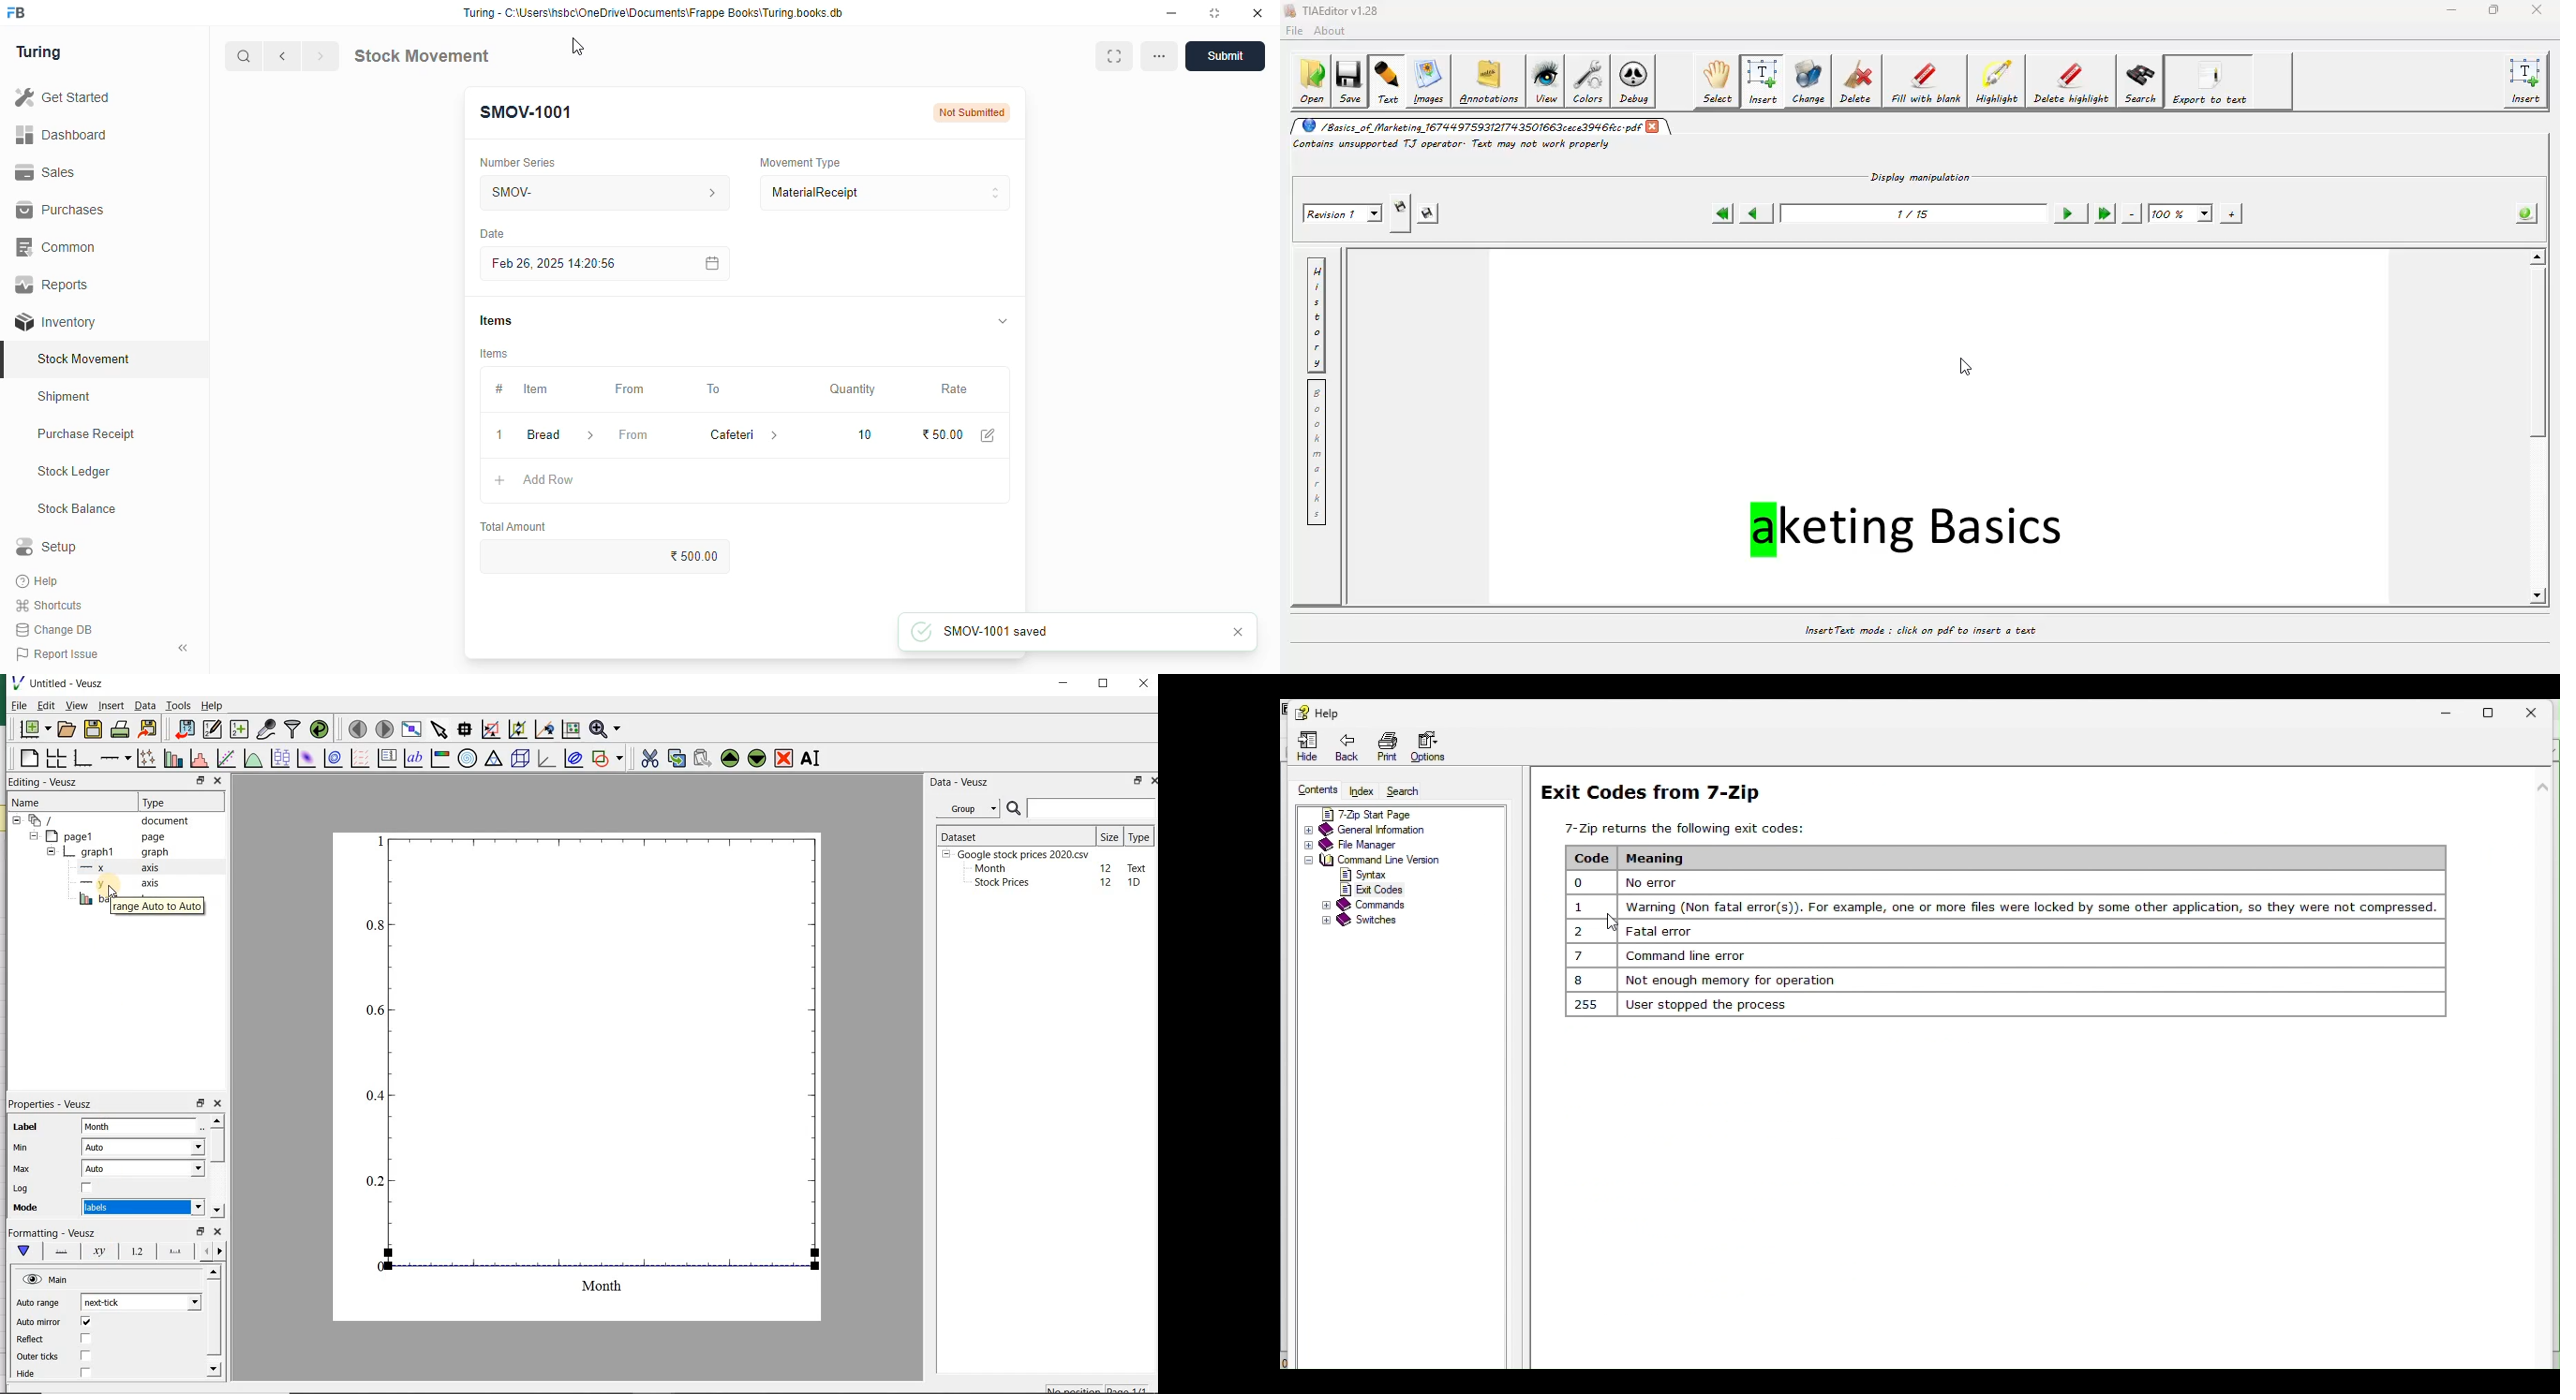 This screenshot has height=1400, width=2576. Describe the element at coordinates (606, 557) in the screenshot. I see `₹500.00` at that location.